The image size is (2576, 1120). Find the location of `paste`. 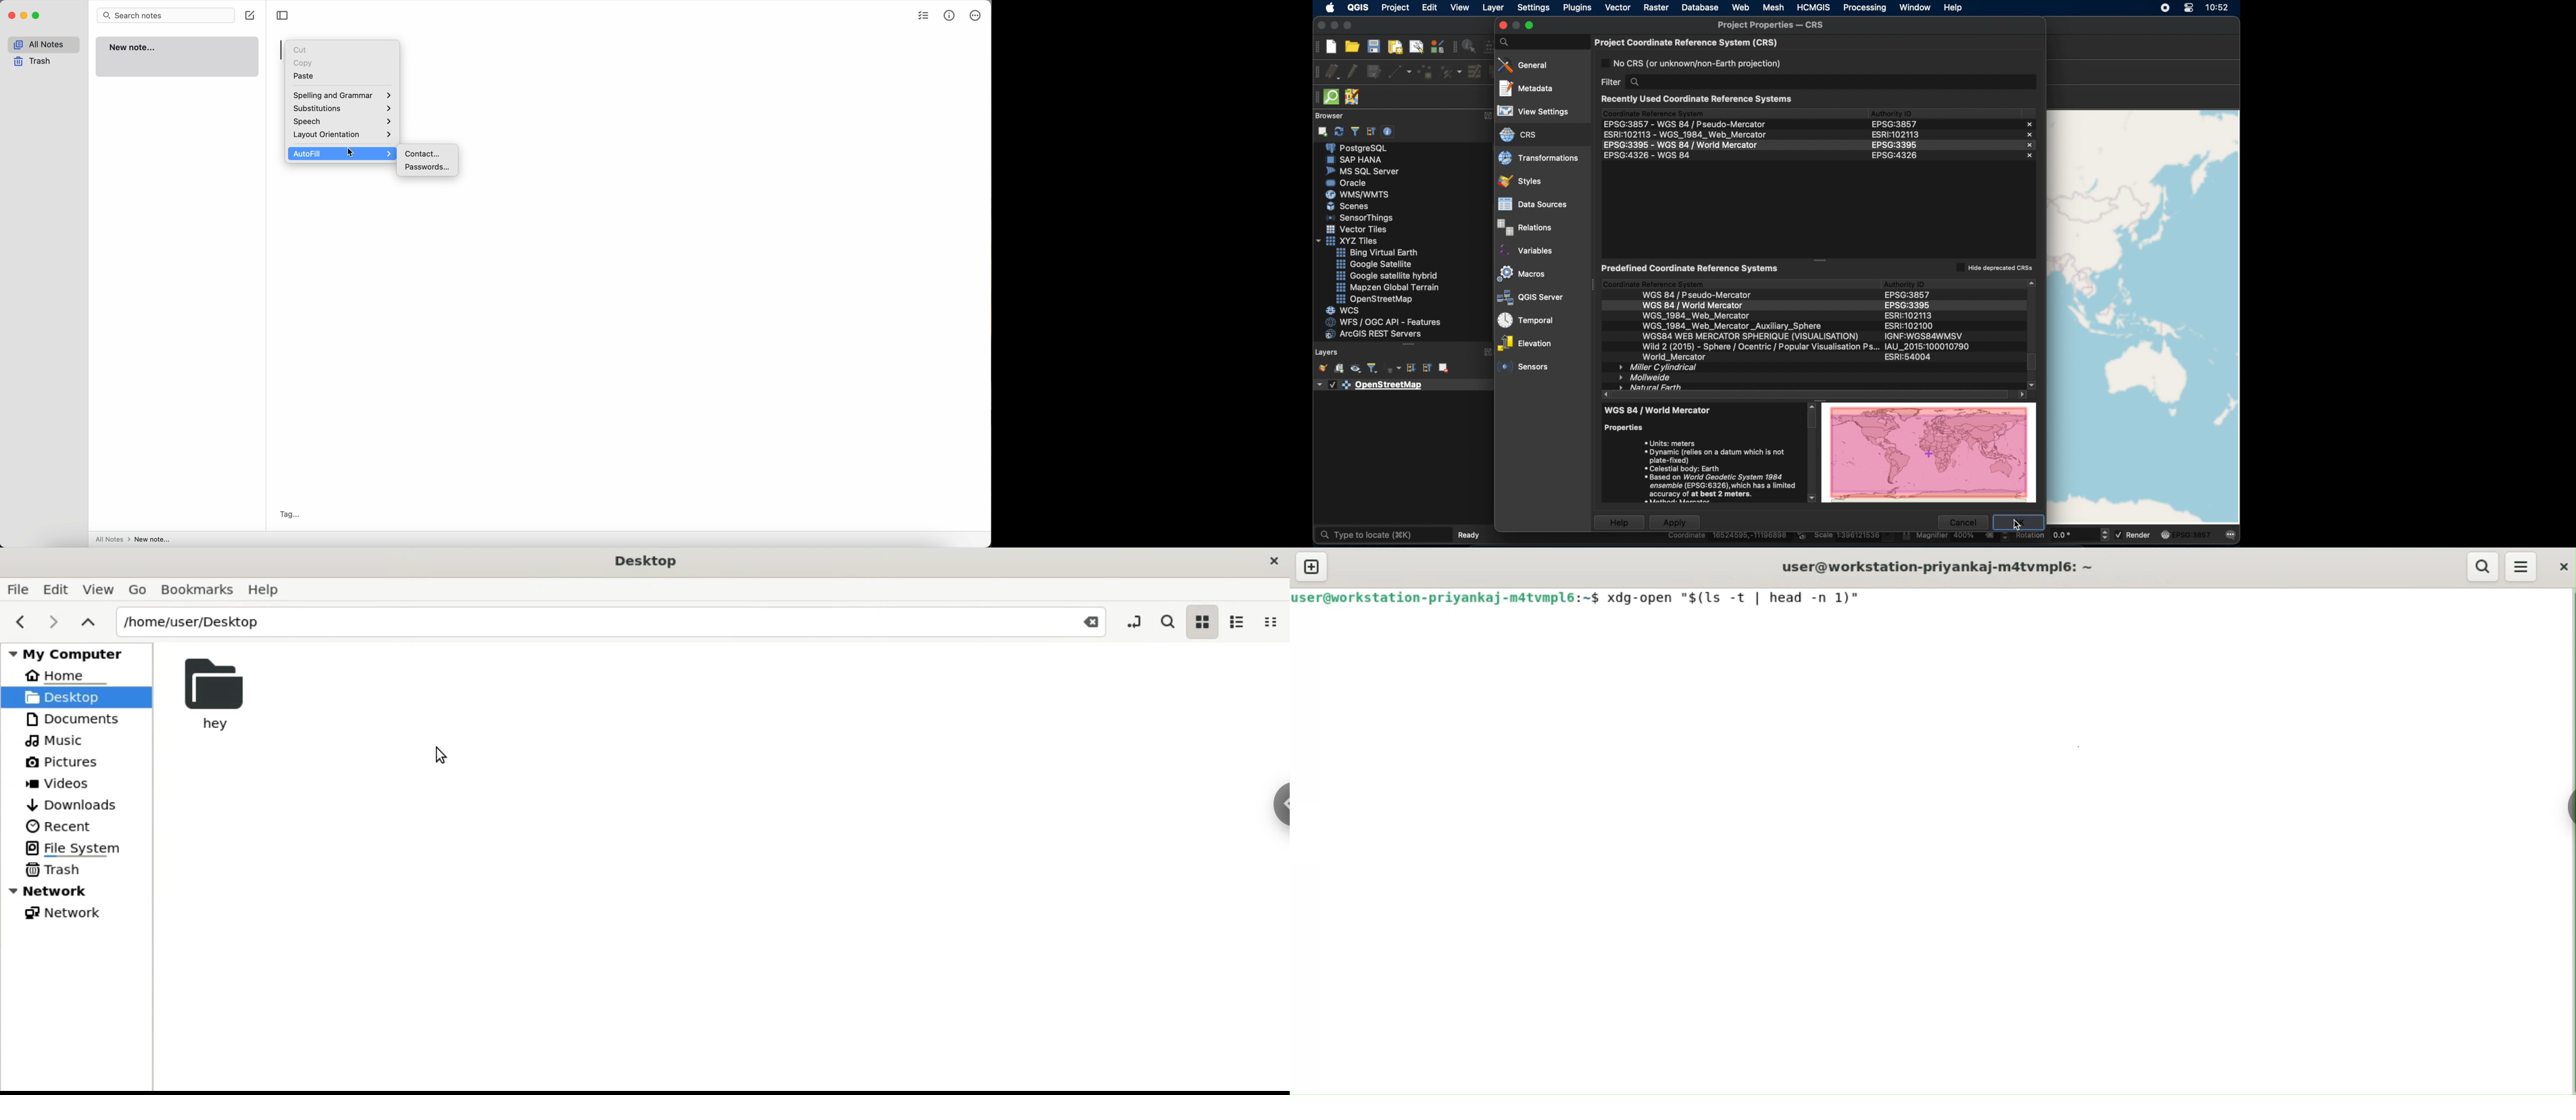

paste is located at coordinates (304, 76).